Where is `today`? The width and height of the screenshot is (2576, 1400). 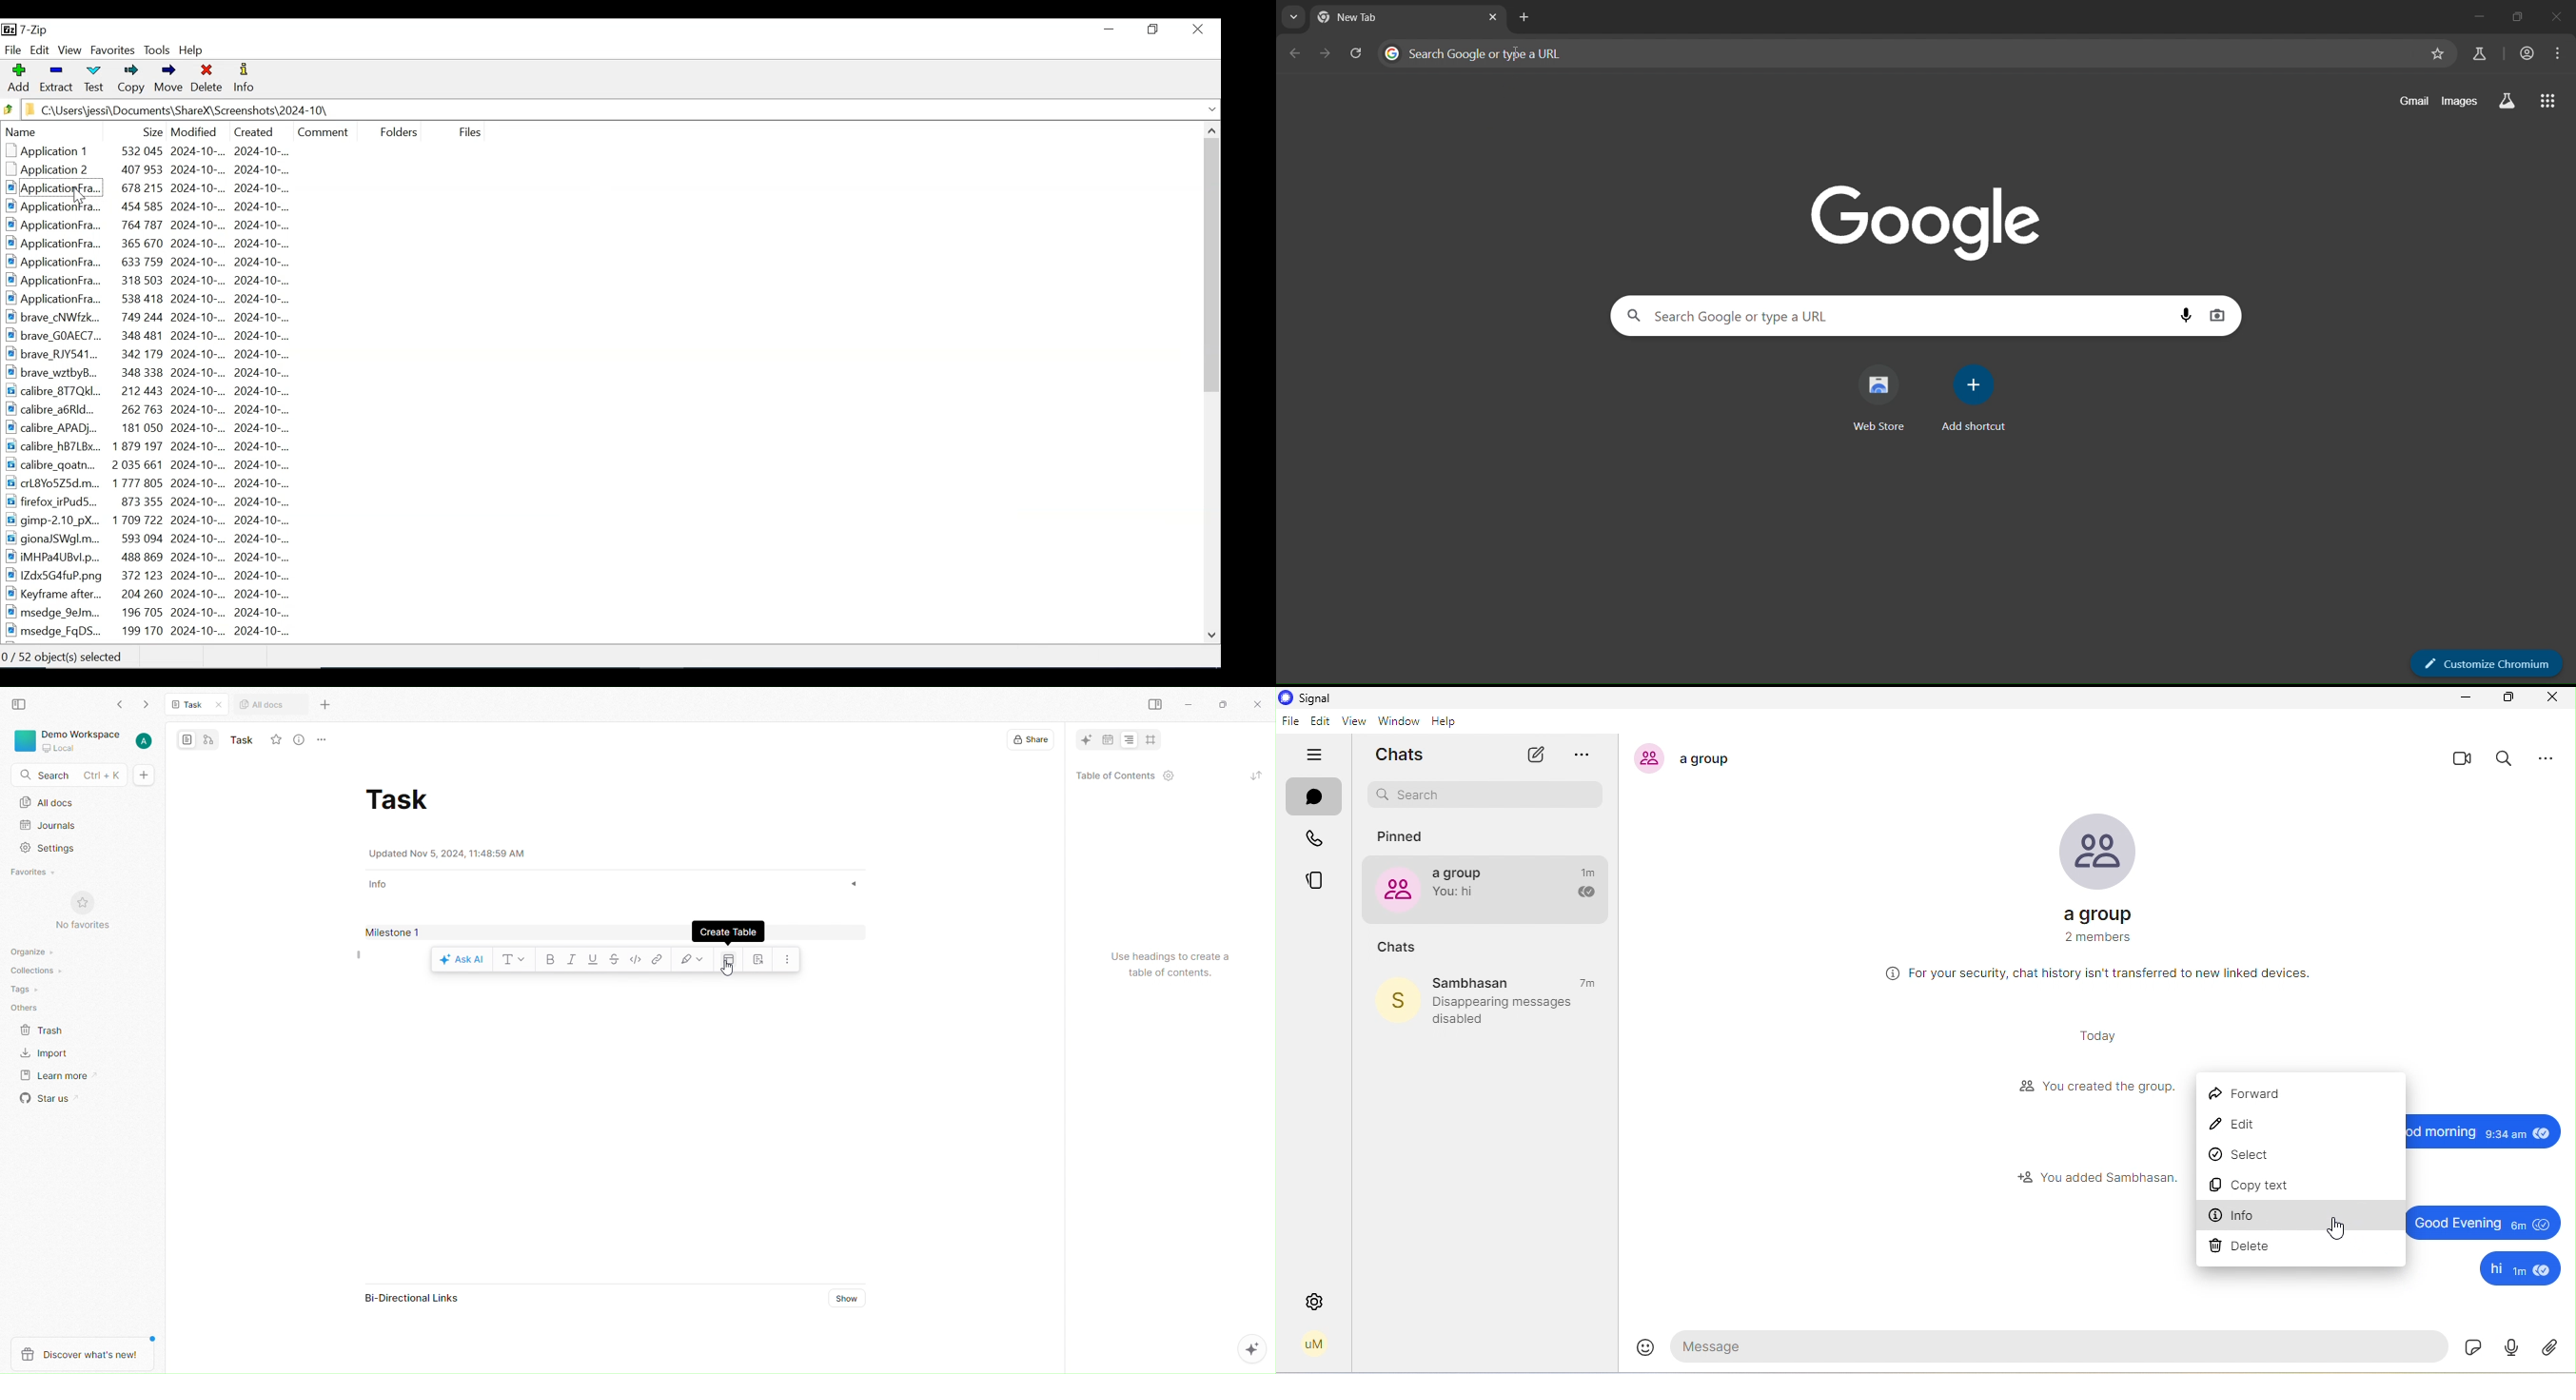
today is located at coordinates (2093, 1037).